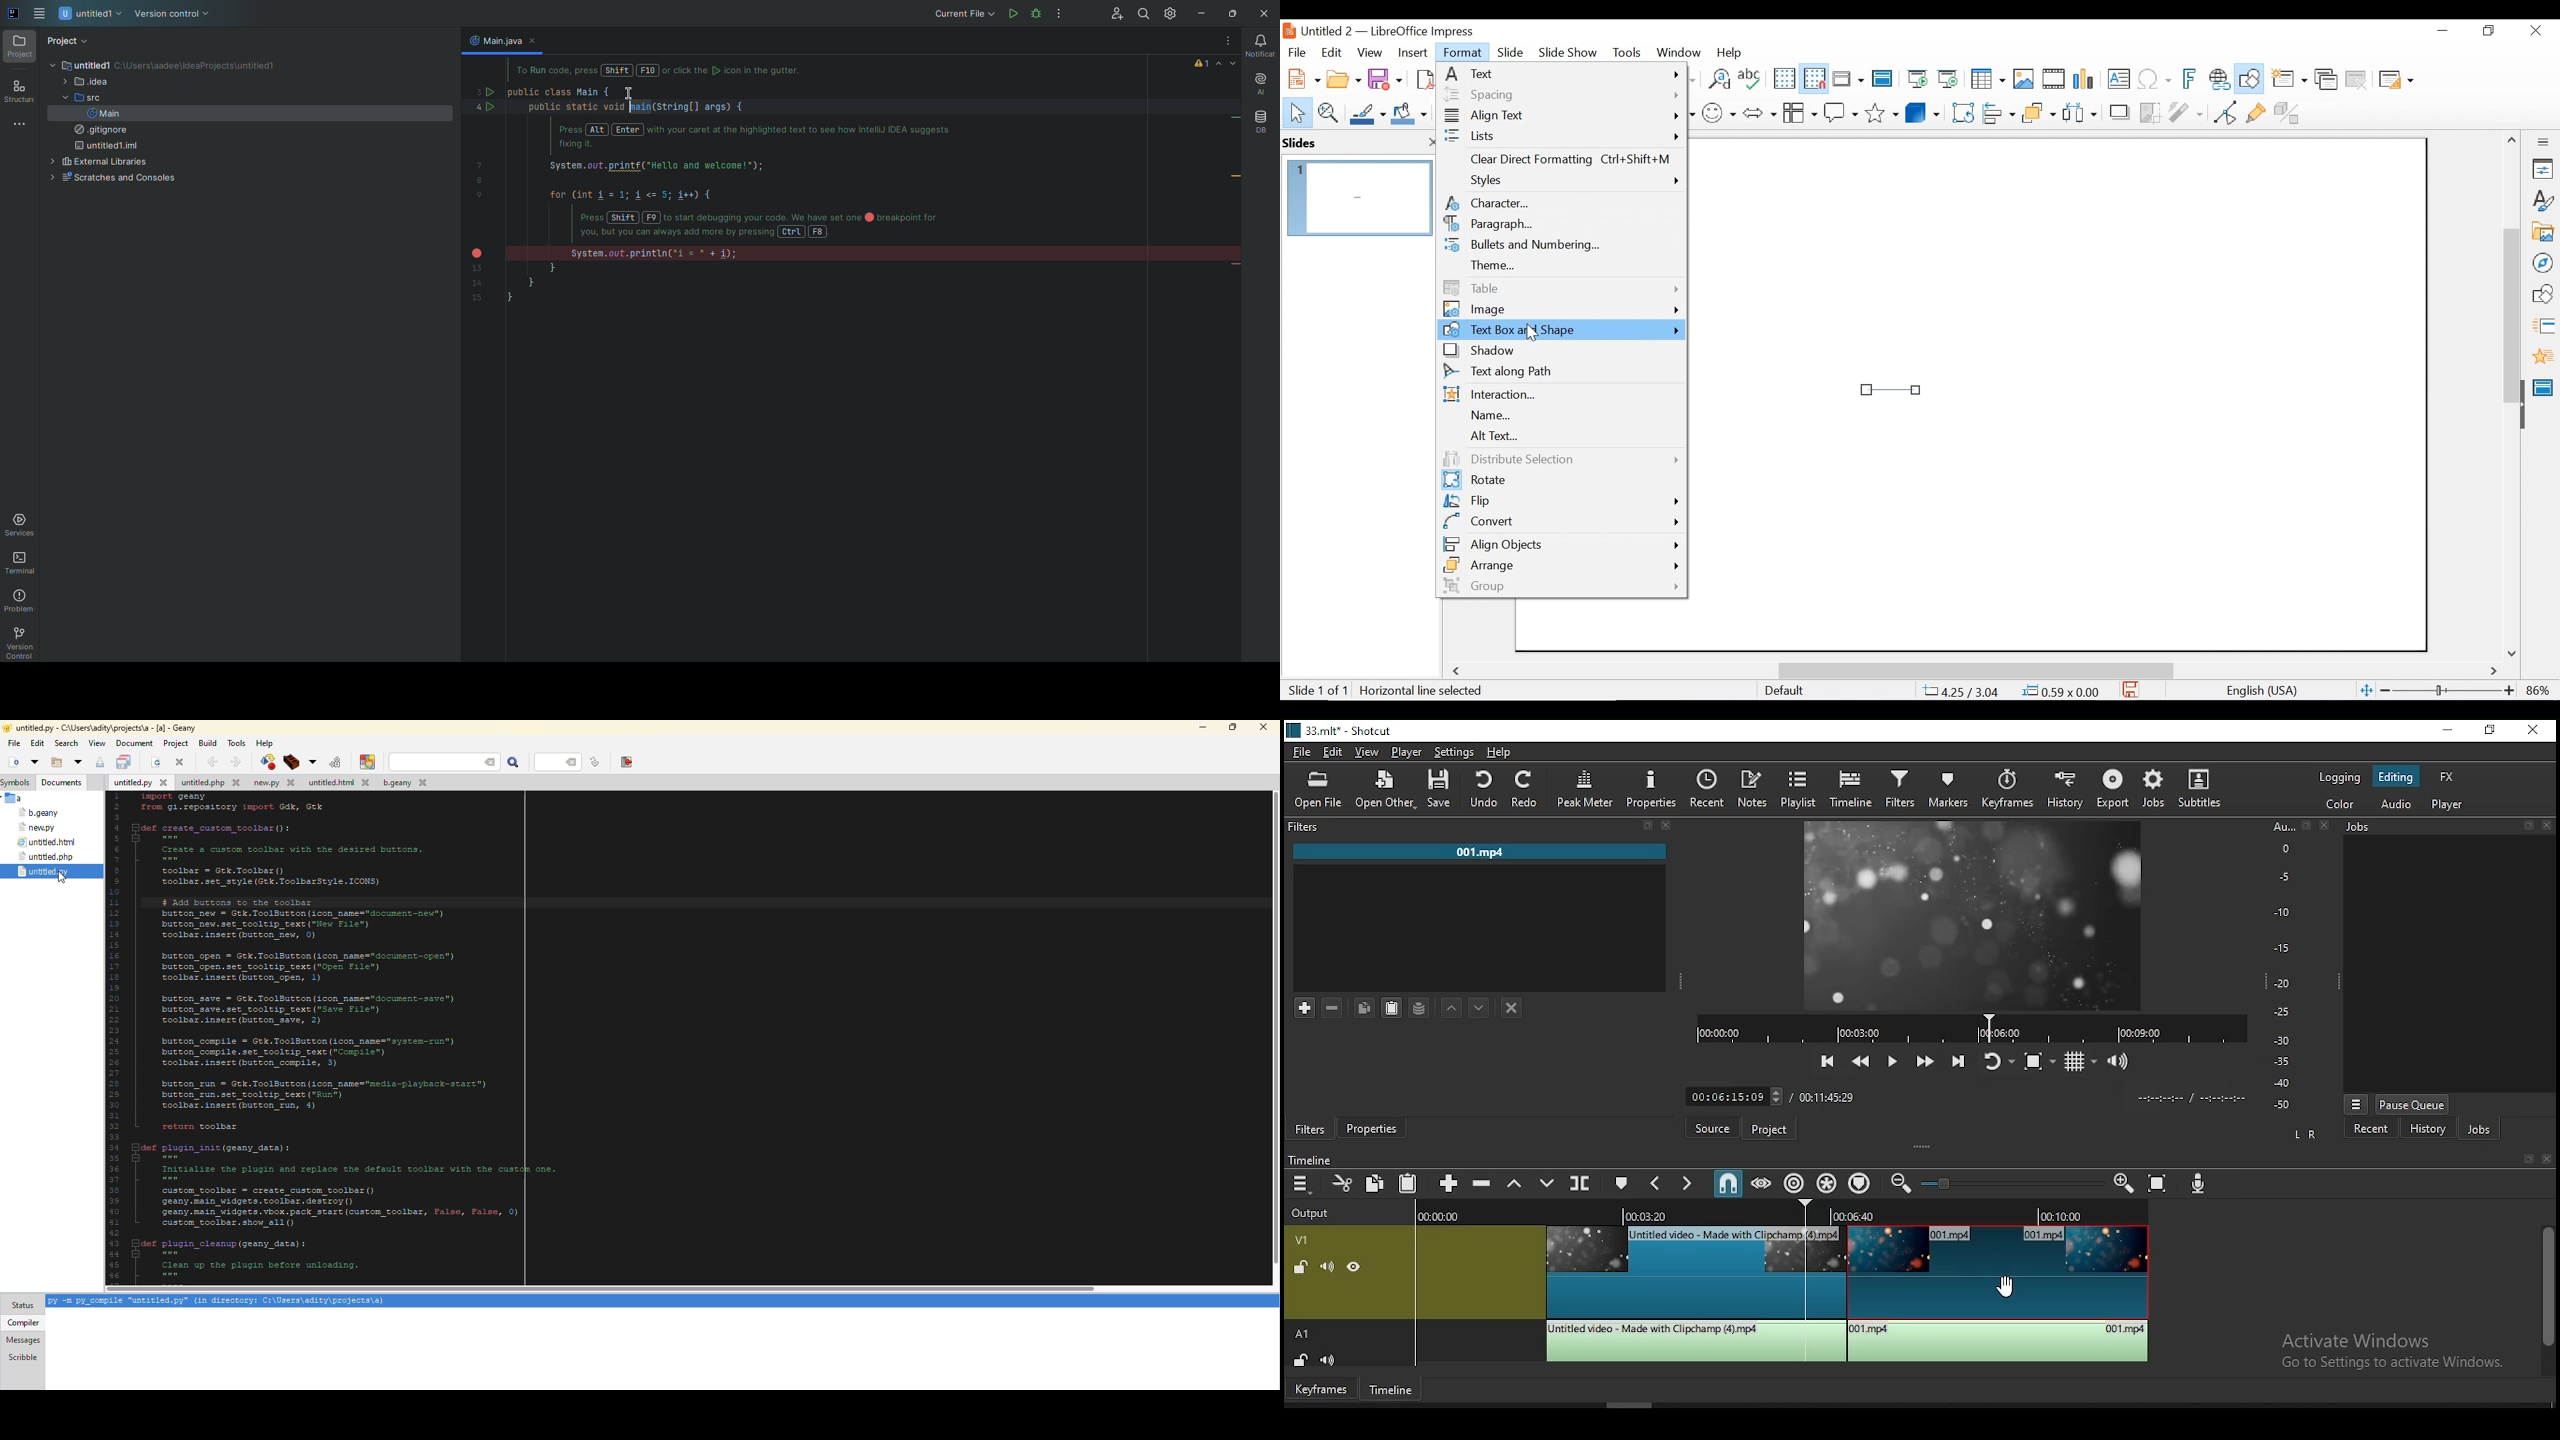 The height and width of the screenshot is (1456, 2576). I want to click on video clip, so click(1694, 1270).